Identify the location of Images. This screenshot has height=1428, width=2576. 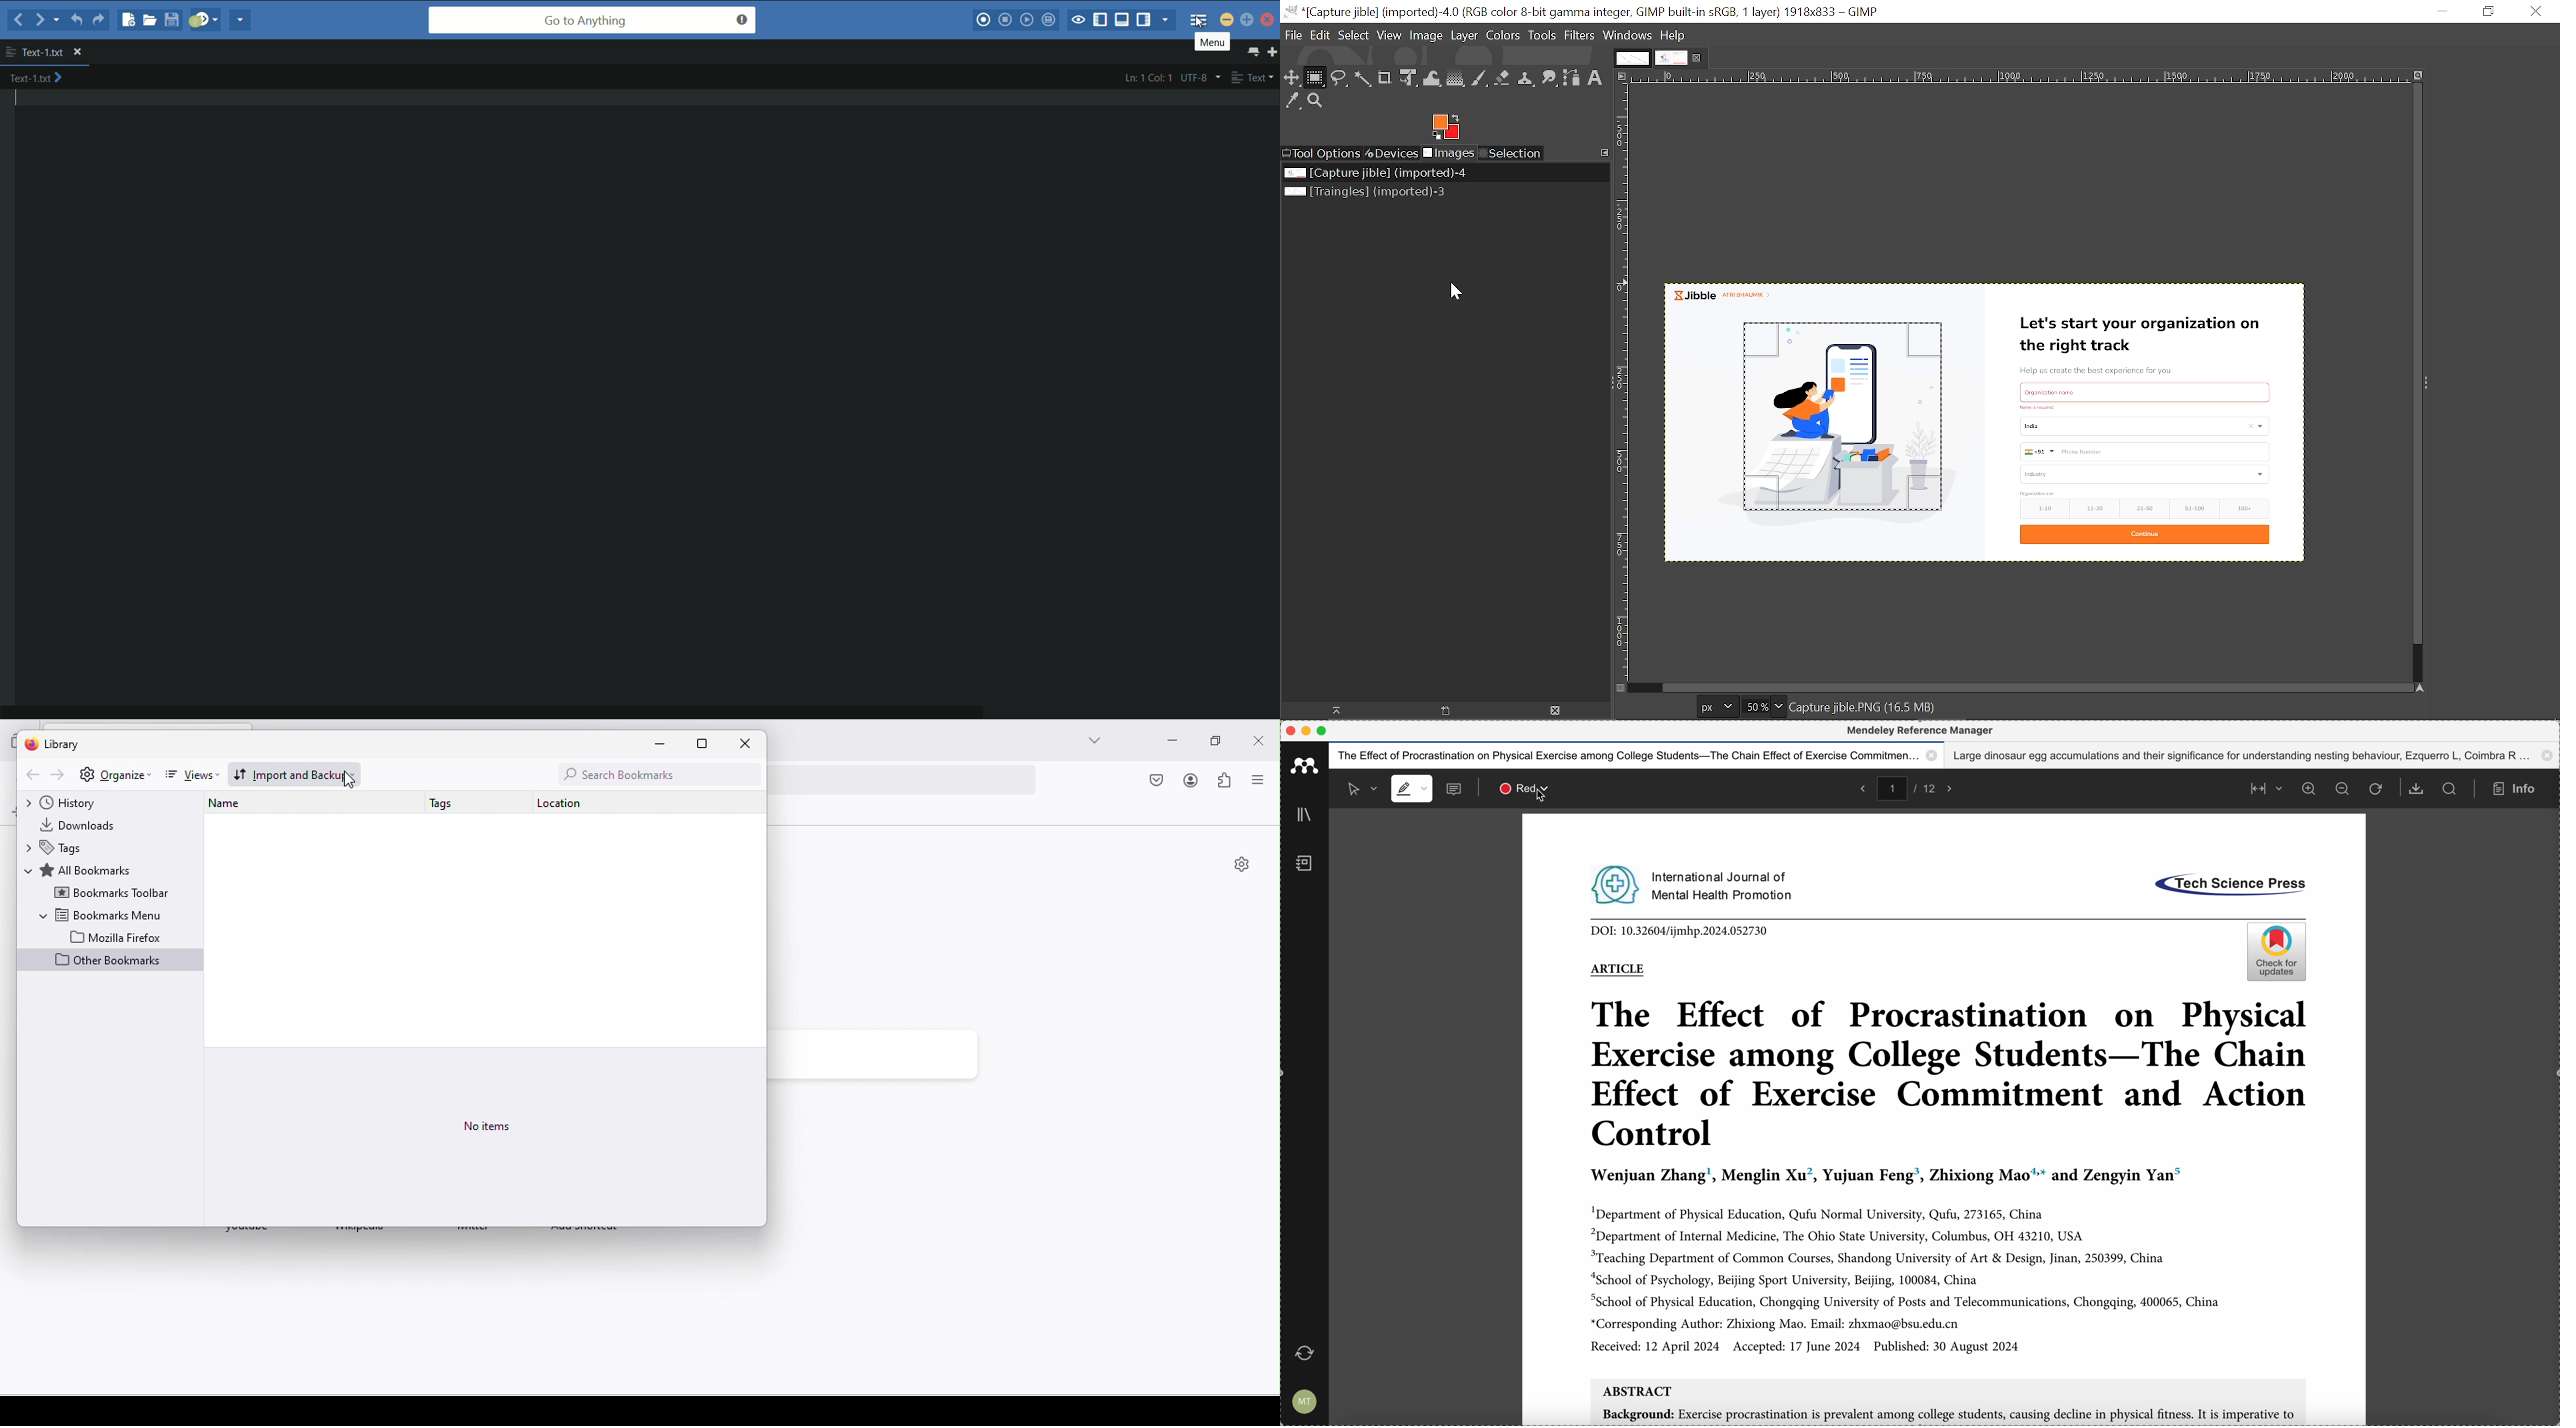
(1452, 154).